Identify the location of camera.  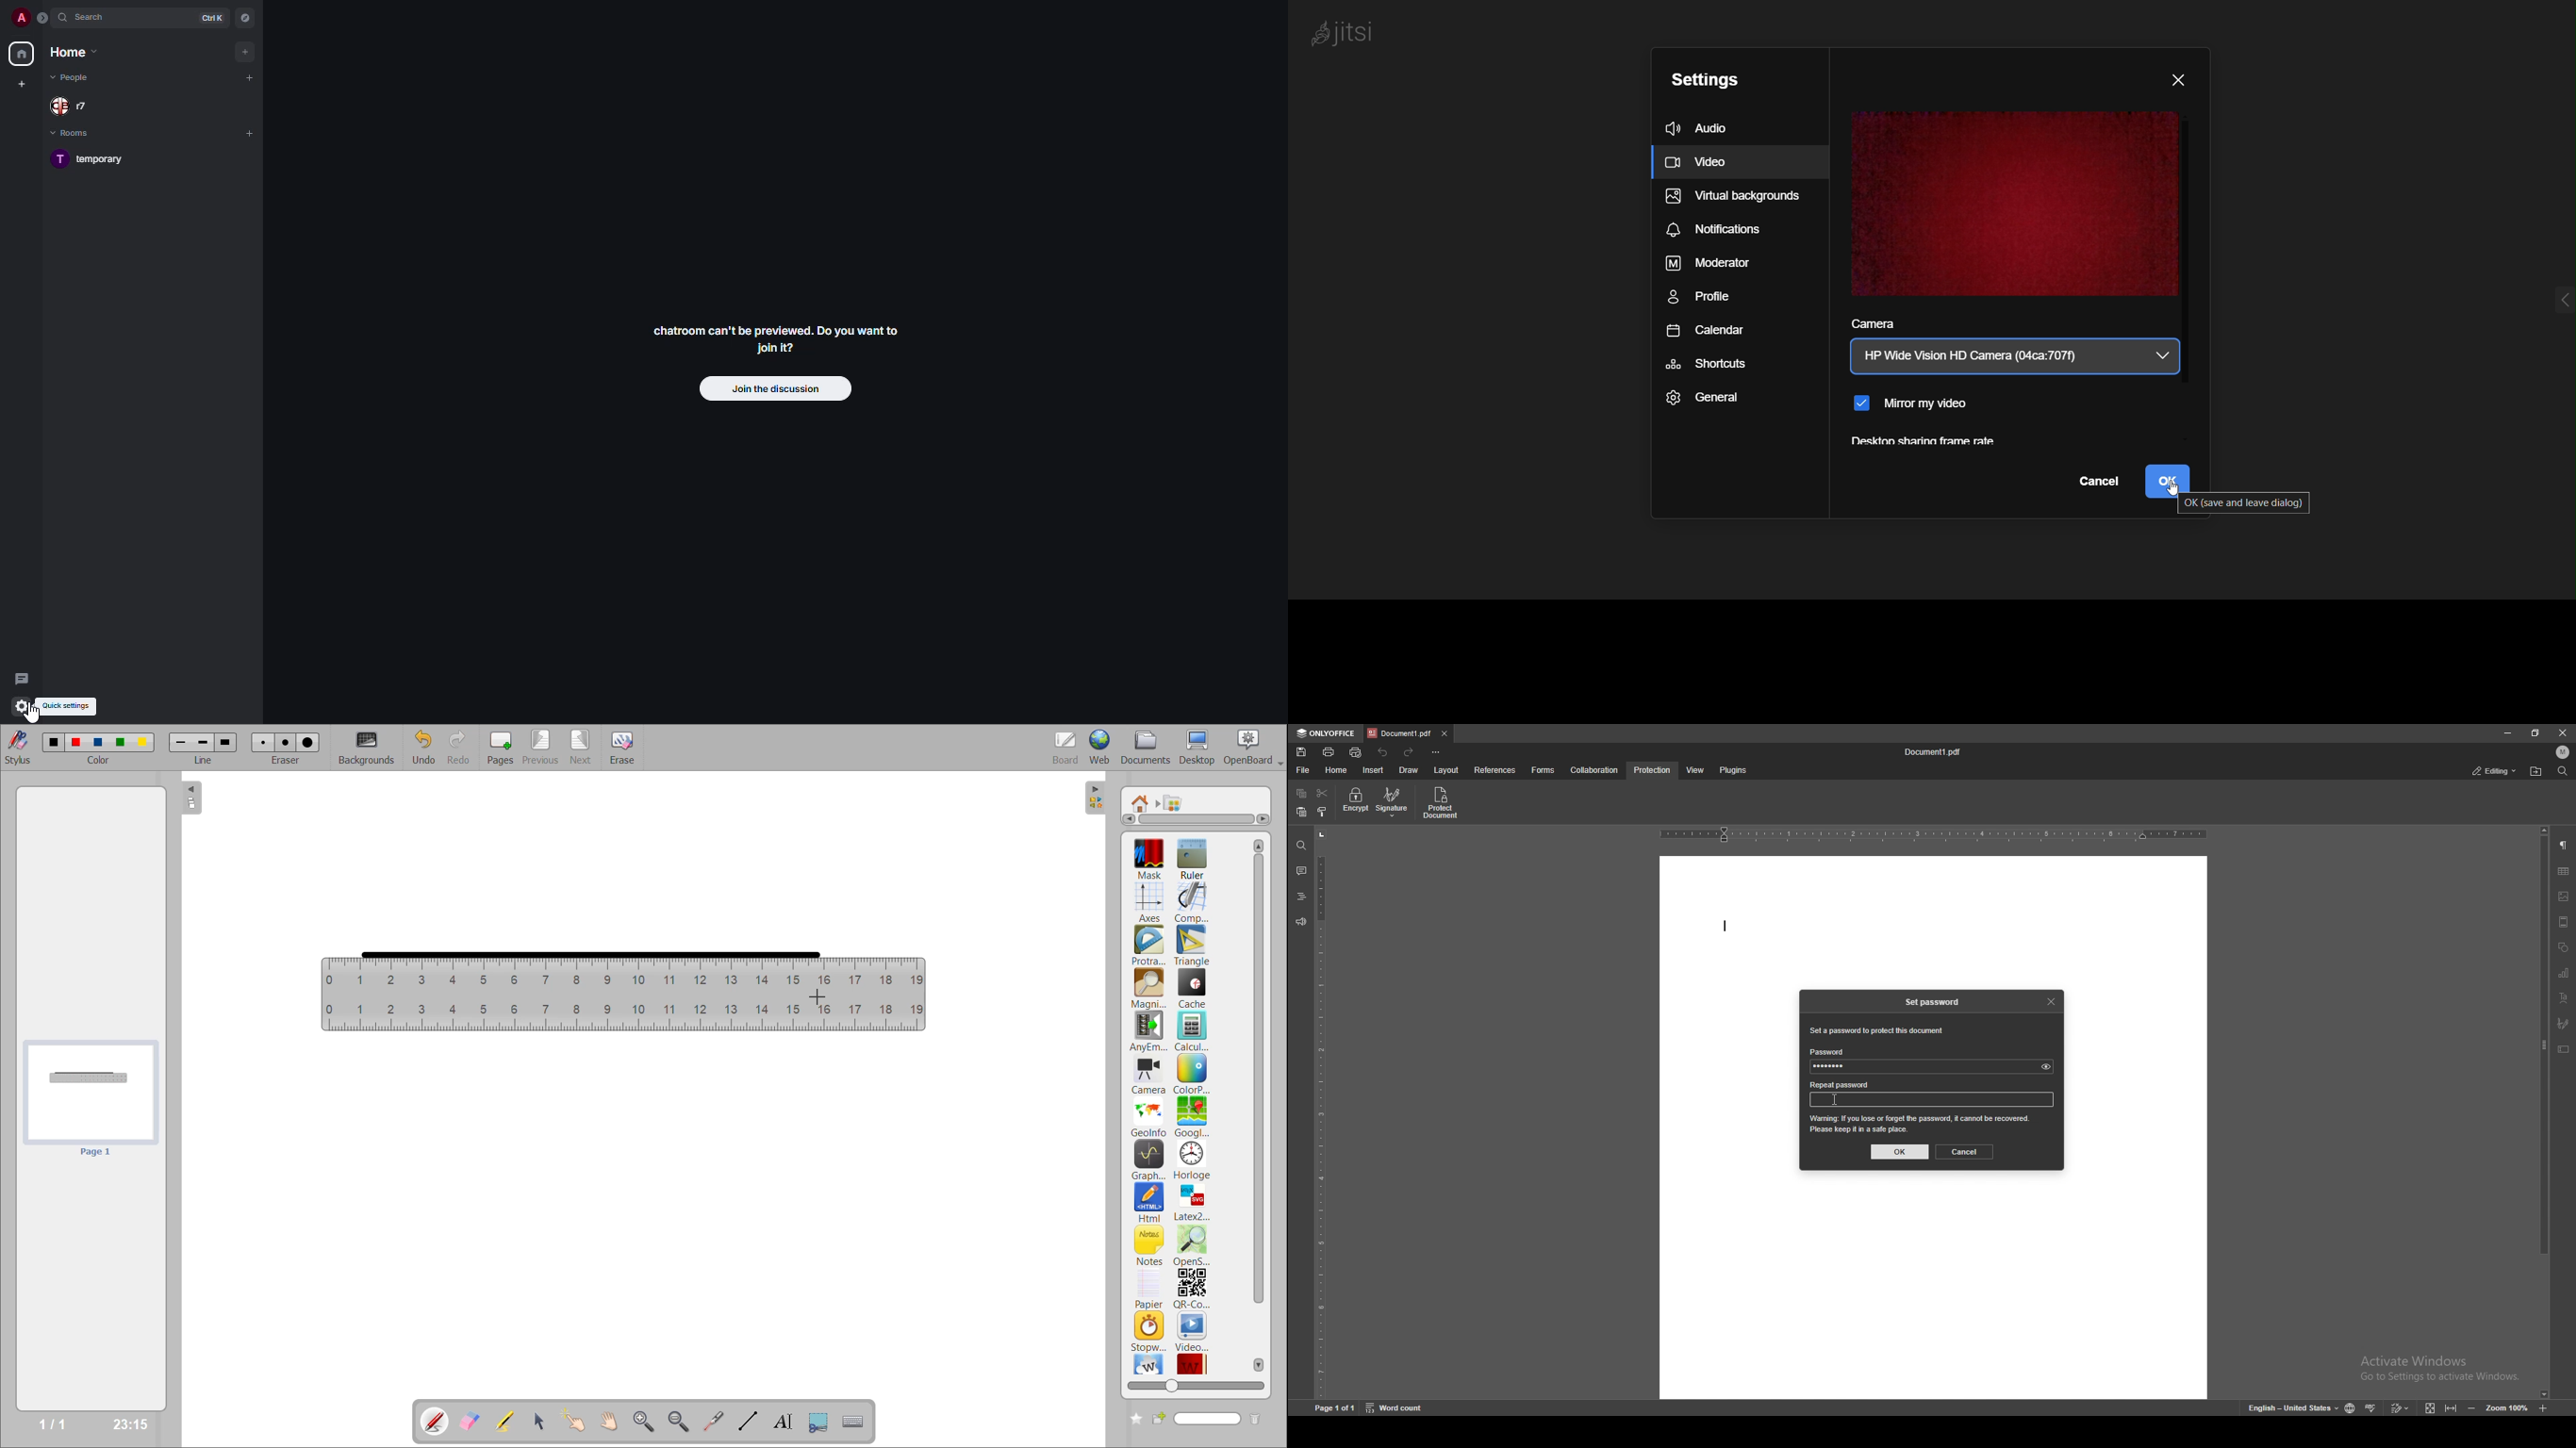
(1149, 1076).